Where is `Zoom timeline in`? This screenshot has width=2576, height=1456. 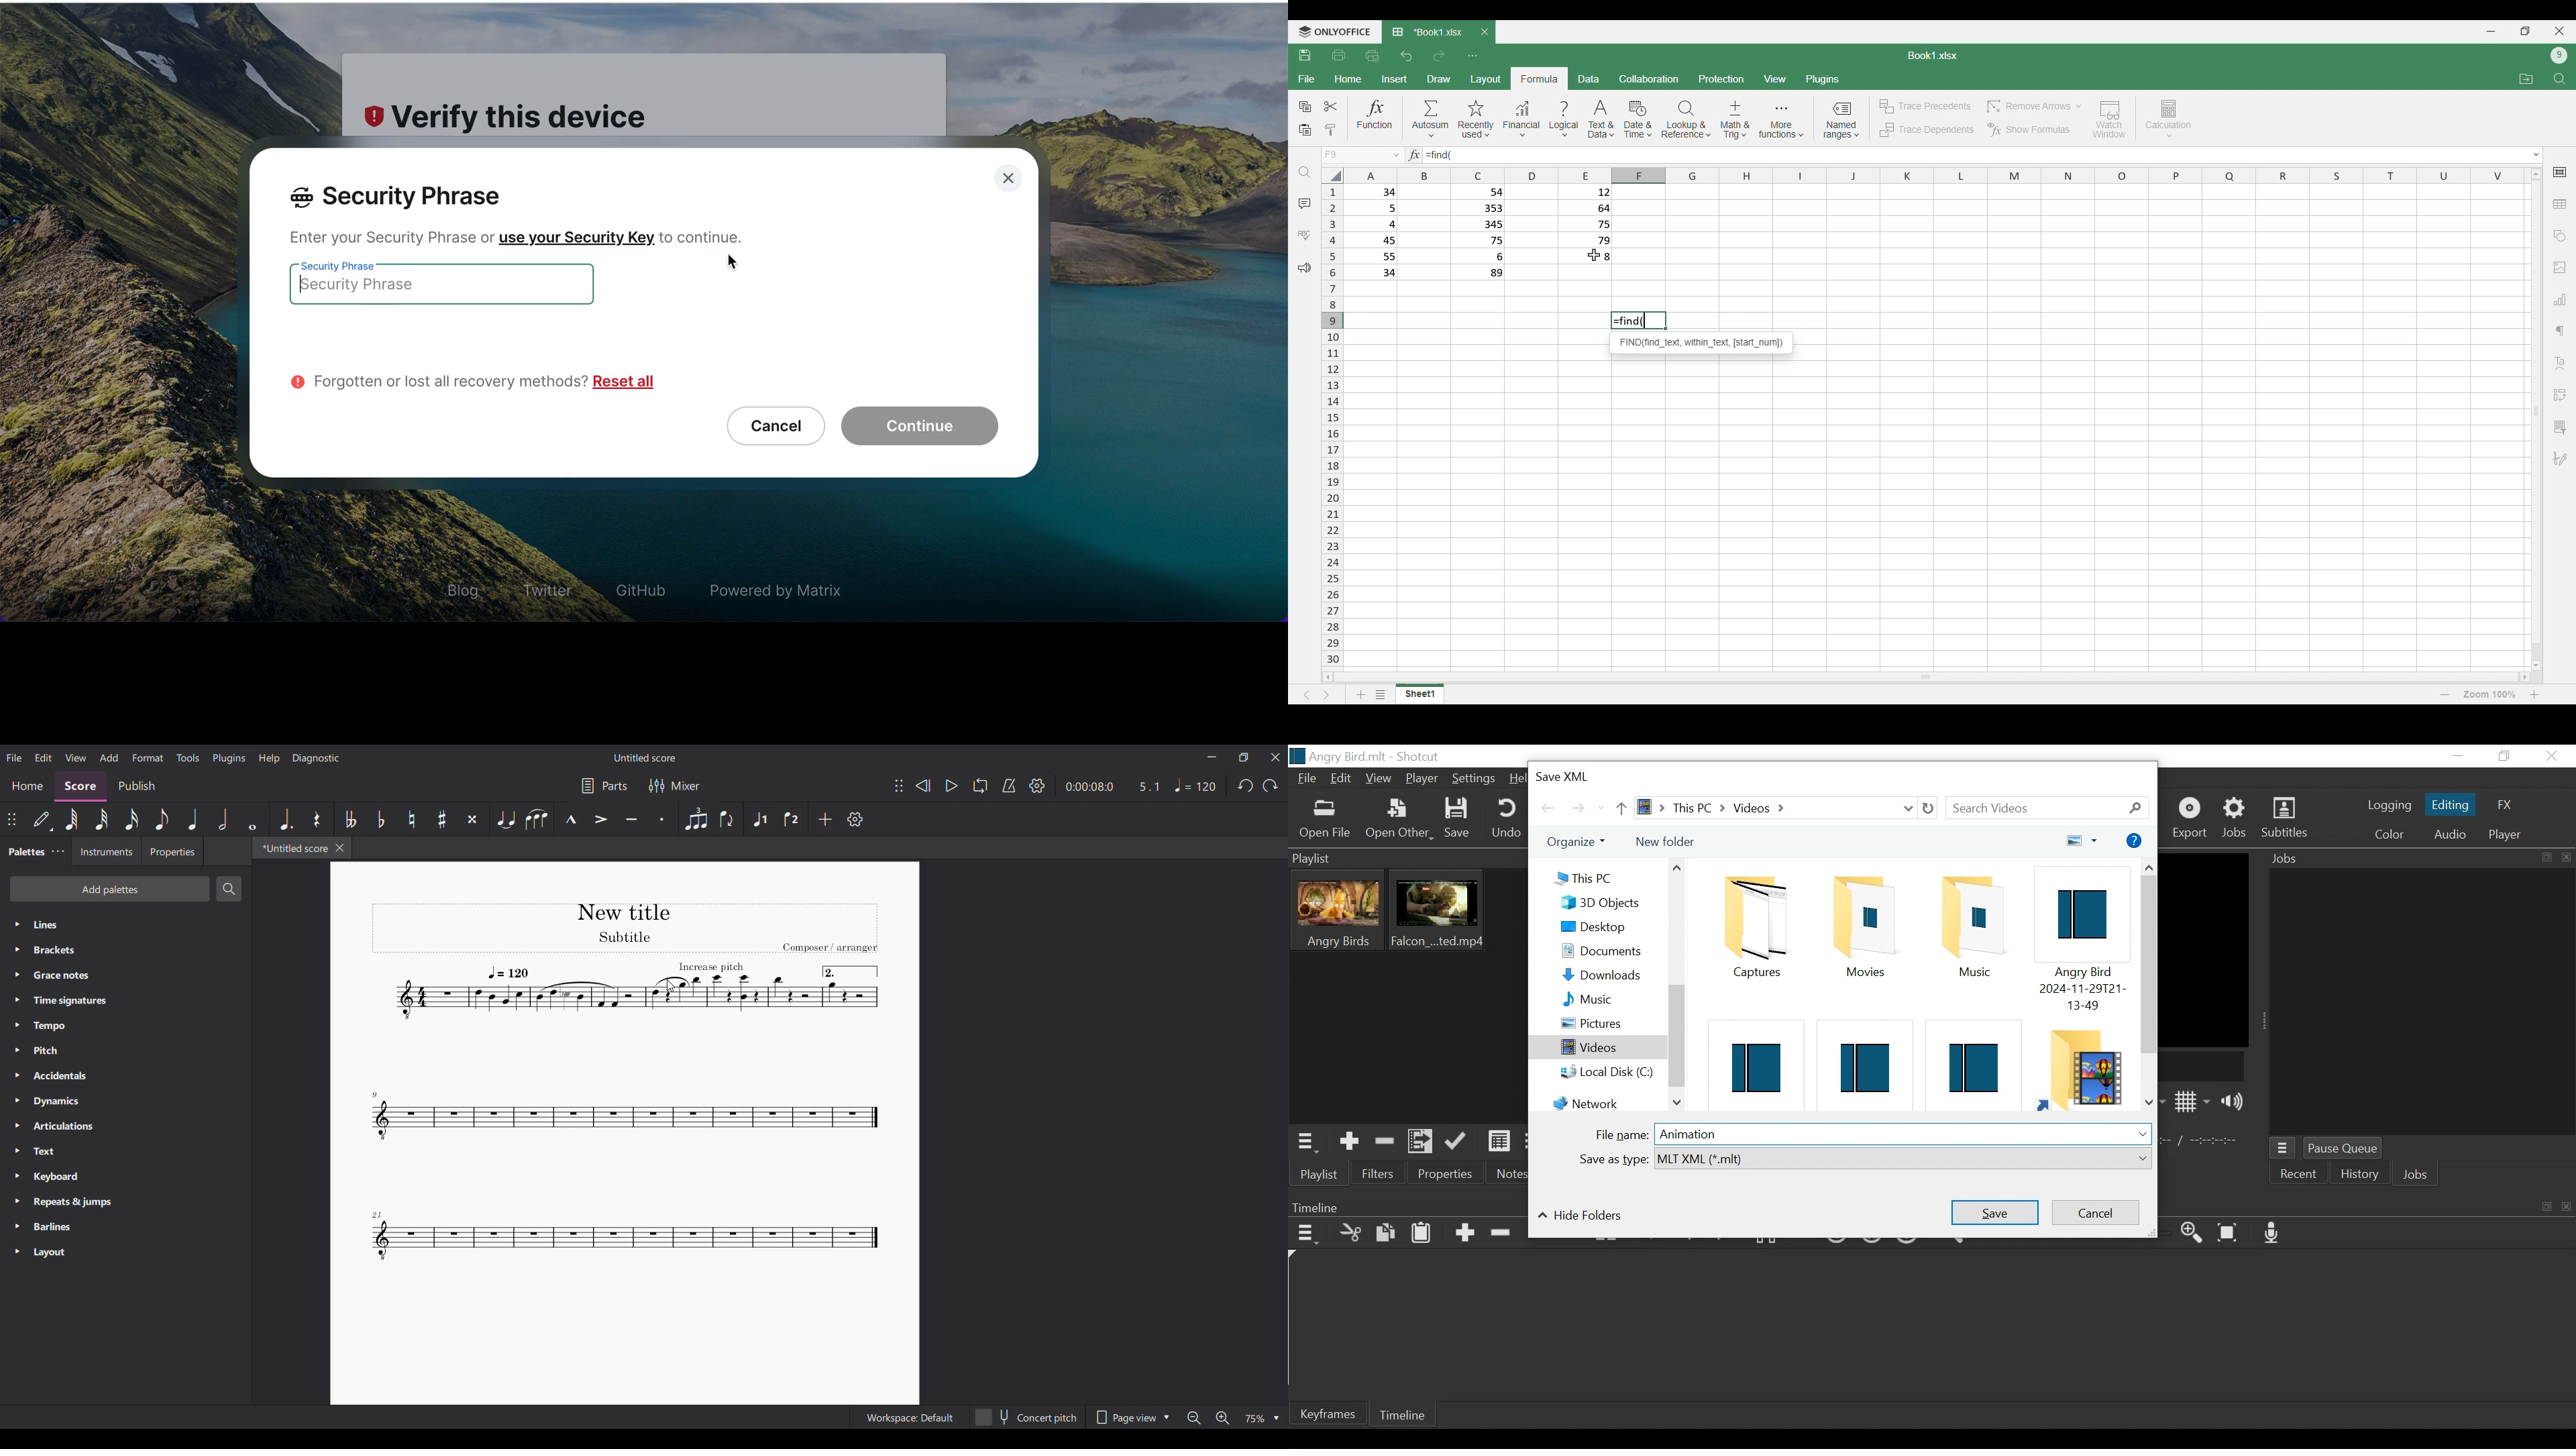 Zoom timeline in is located at coordinates (2194, 1234).